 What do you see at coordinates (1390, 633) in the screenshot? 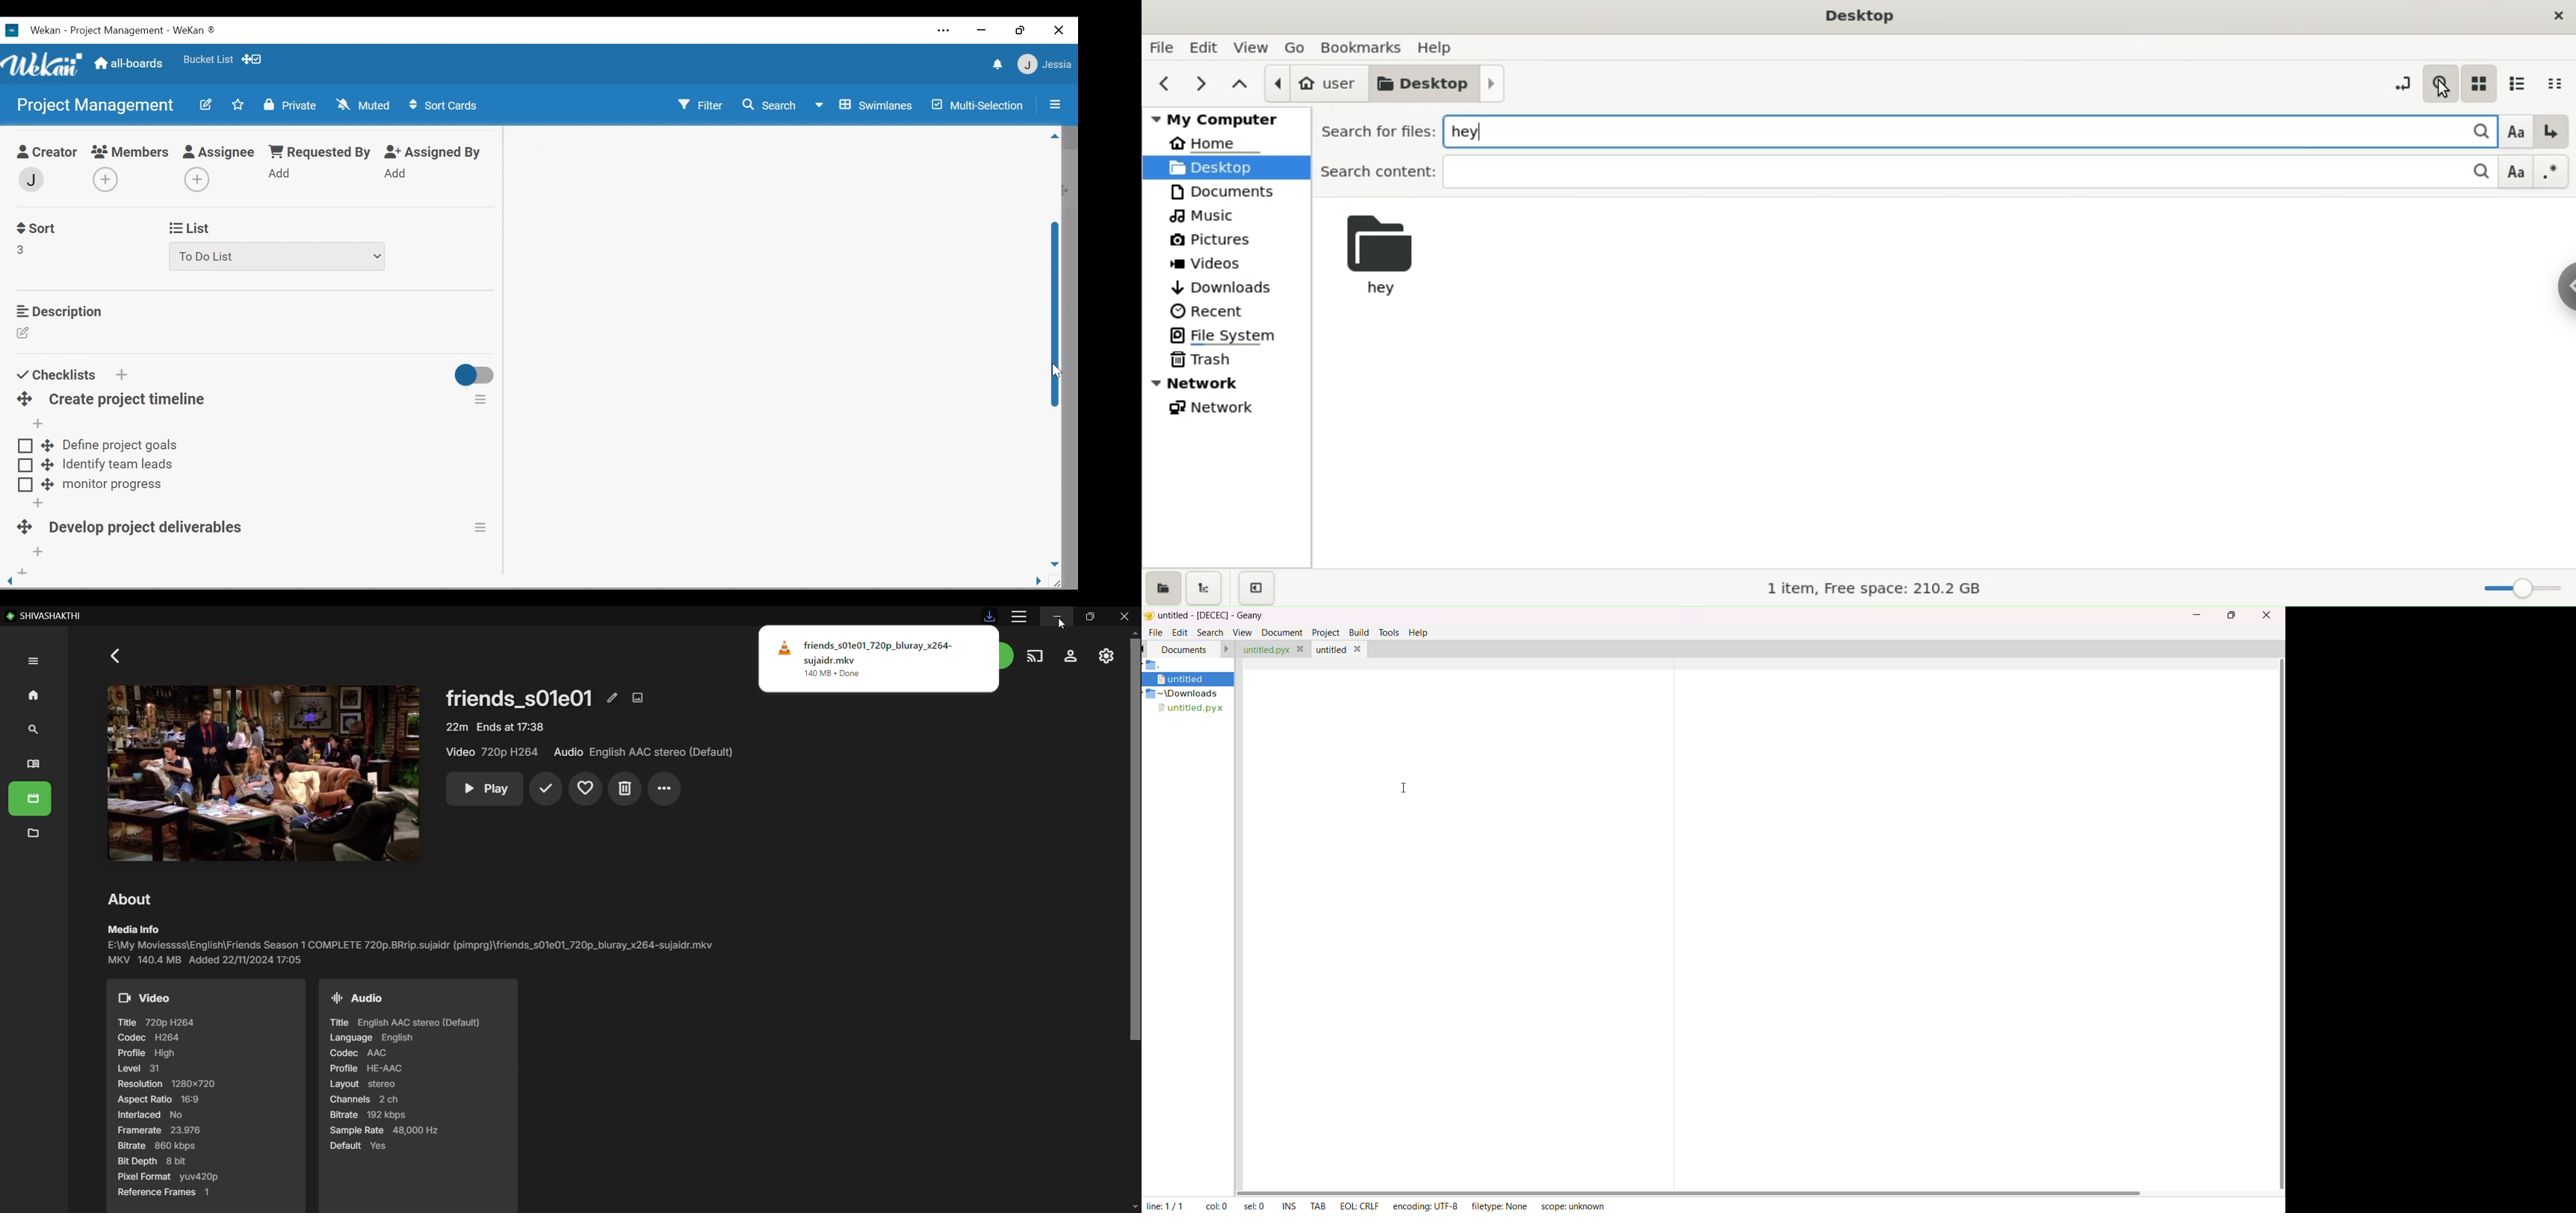
I see `tools` at bounding box center [1390, 633].